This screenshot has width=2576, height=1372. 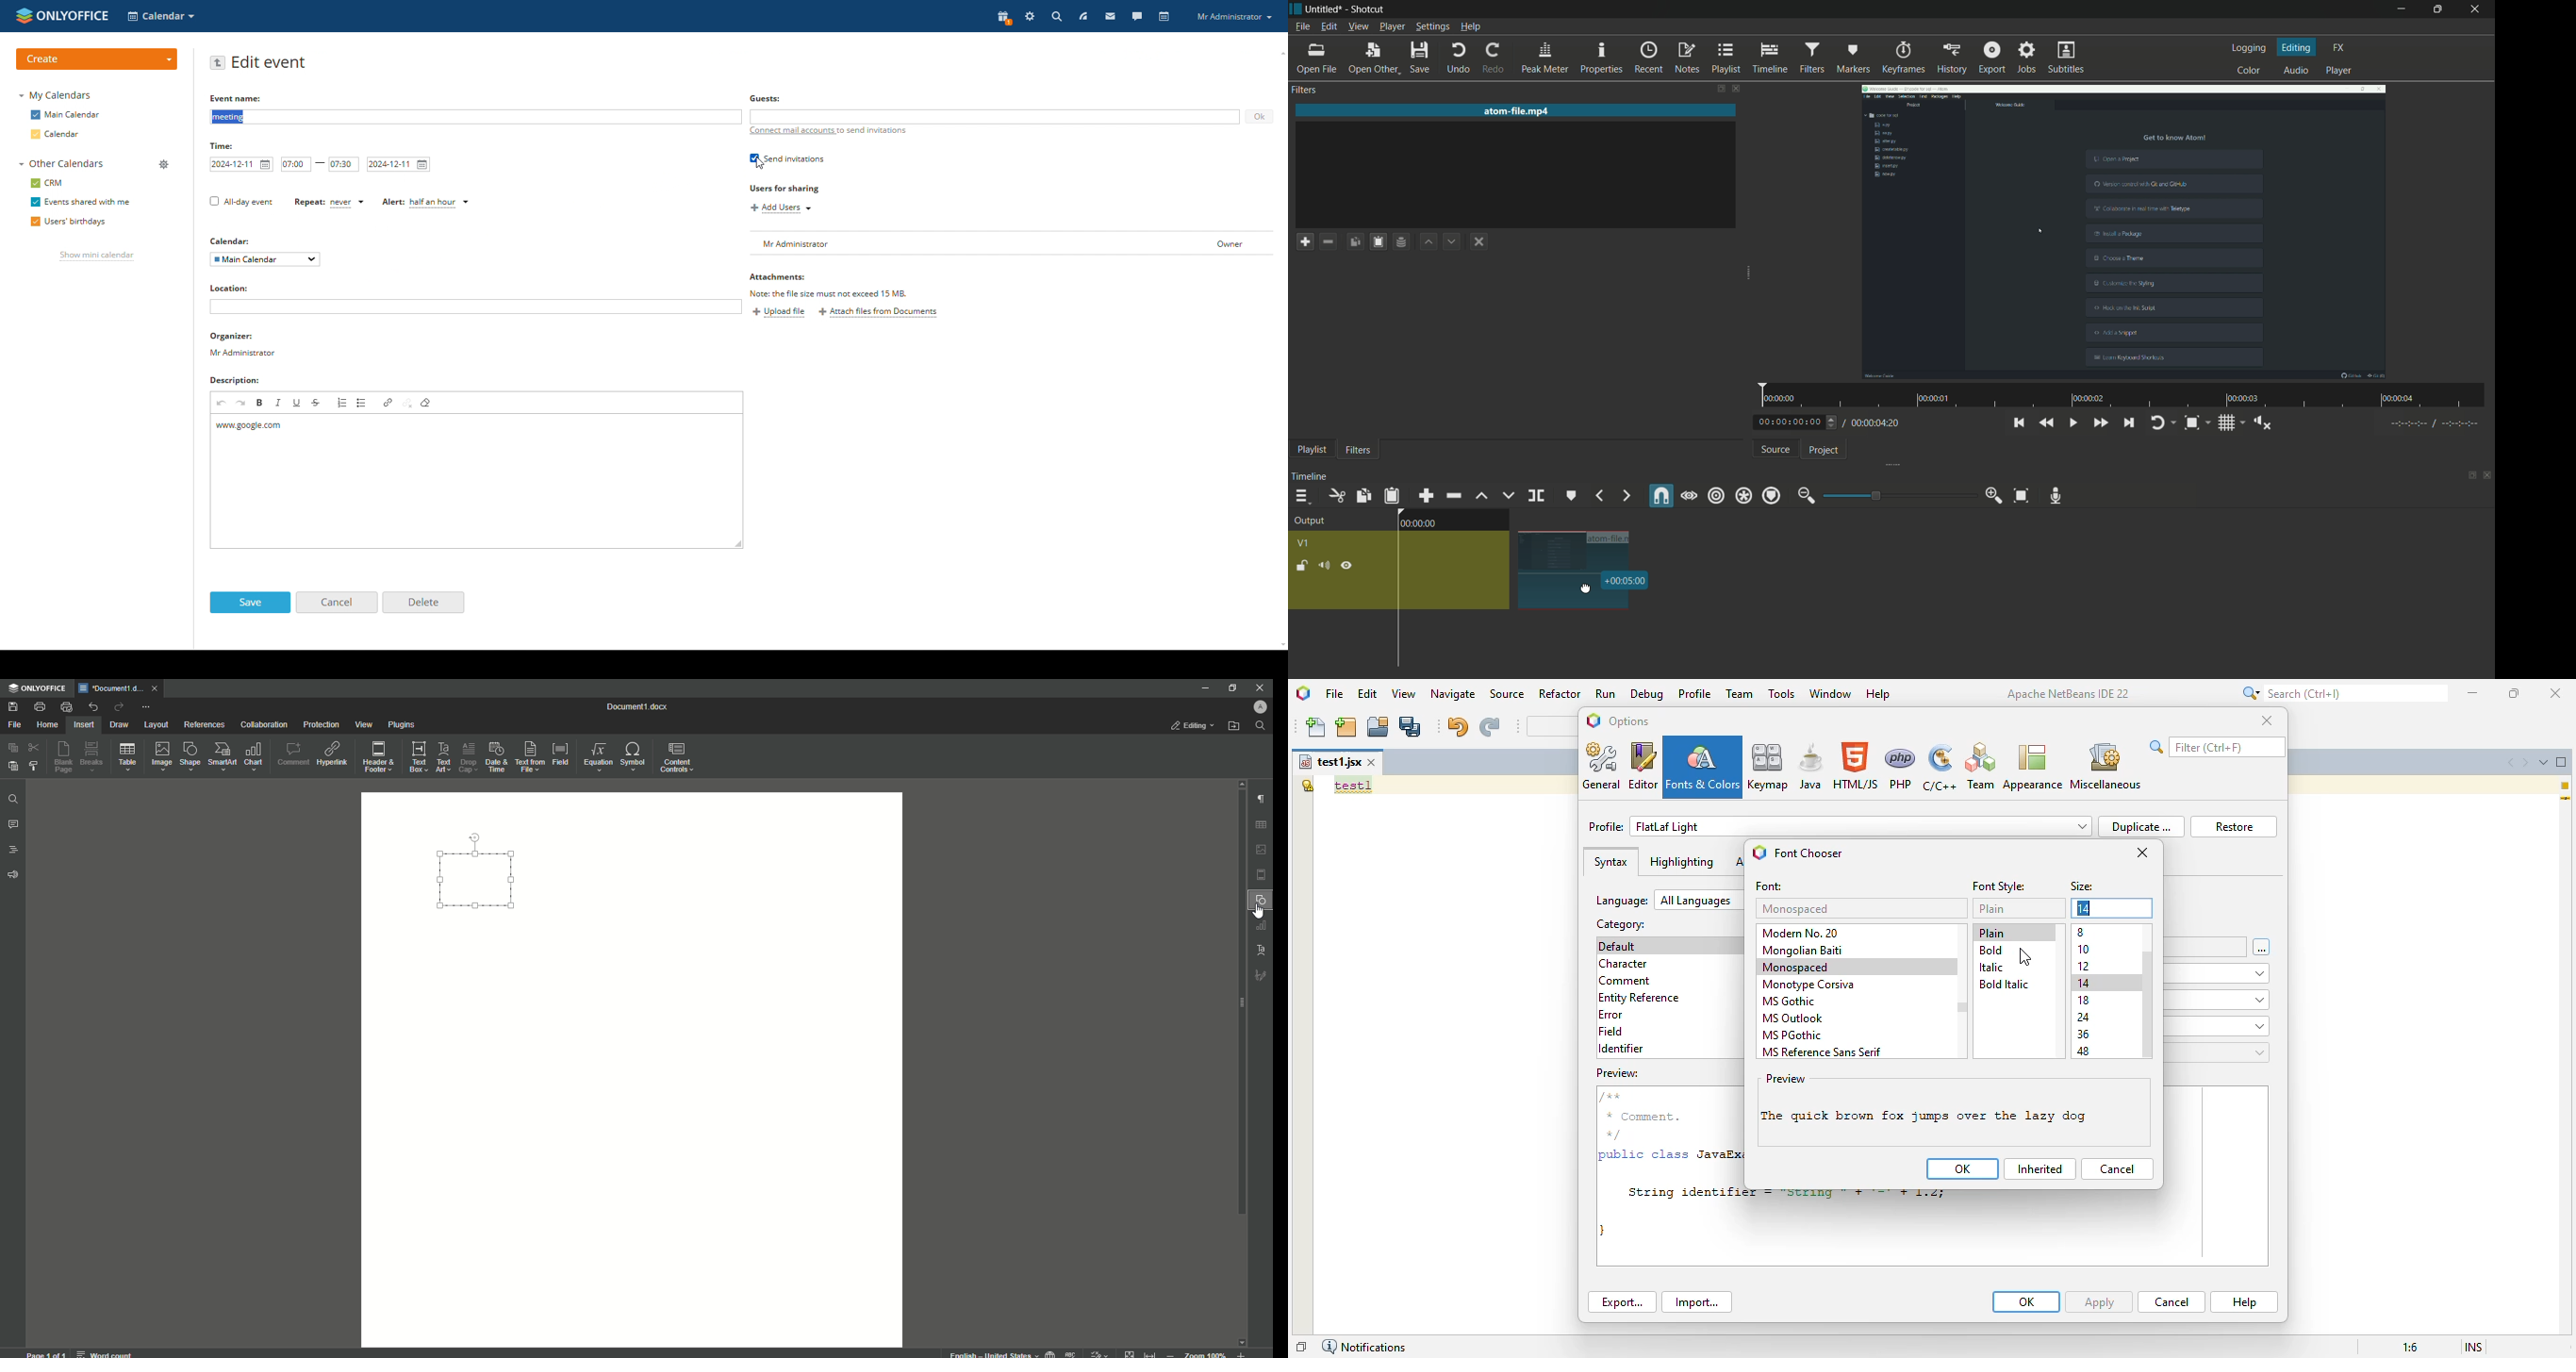 I want to click on history, so click(x=1953, y=57).